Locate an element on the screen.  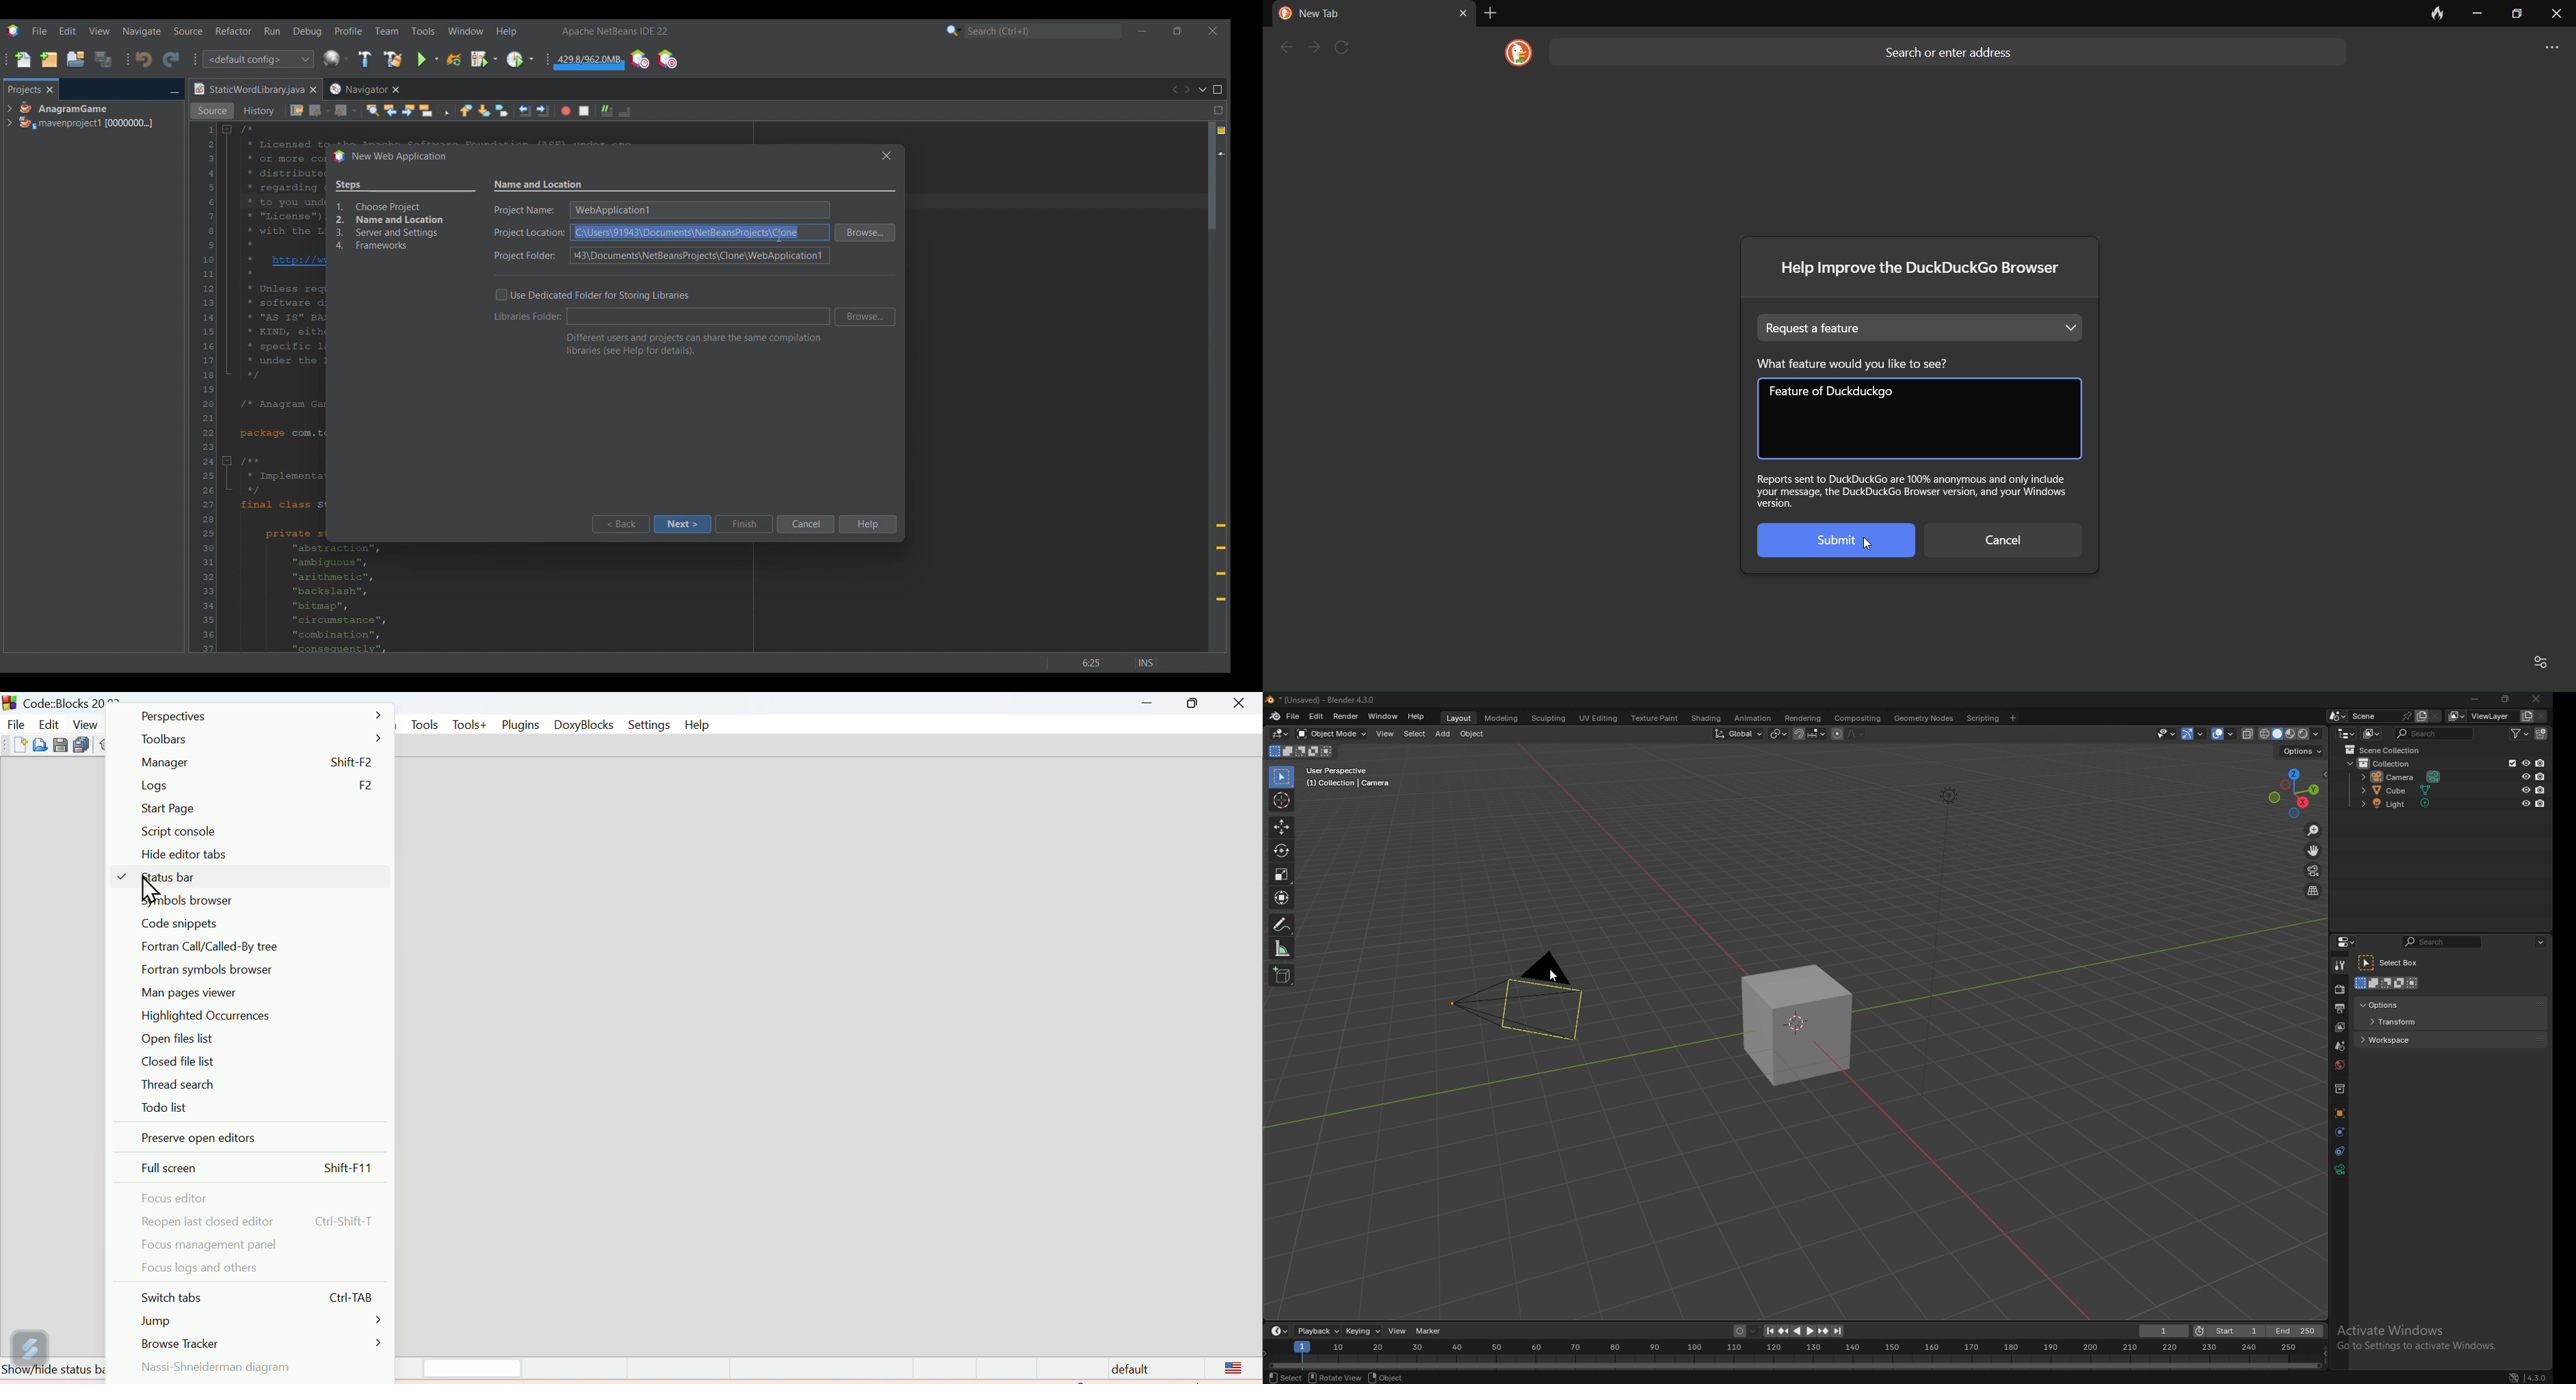
add scene is located at coordinates (2421, 717).